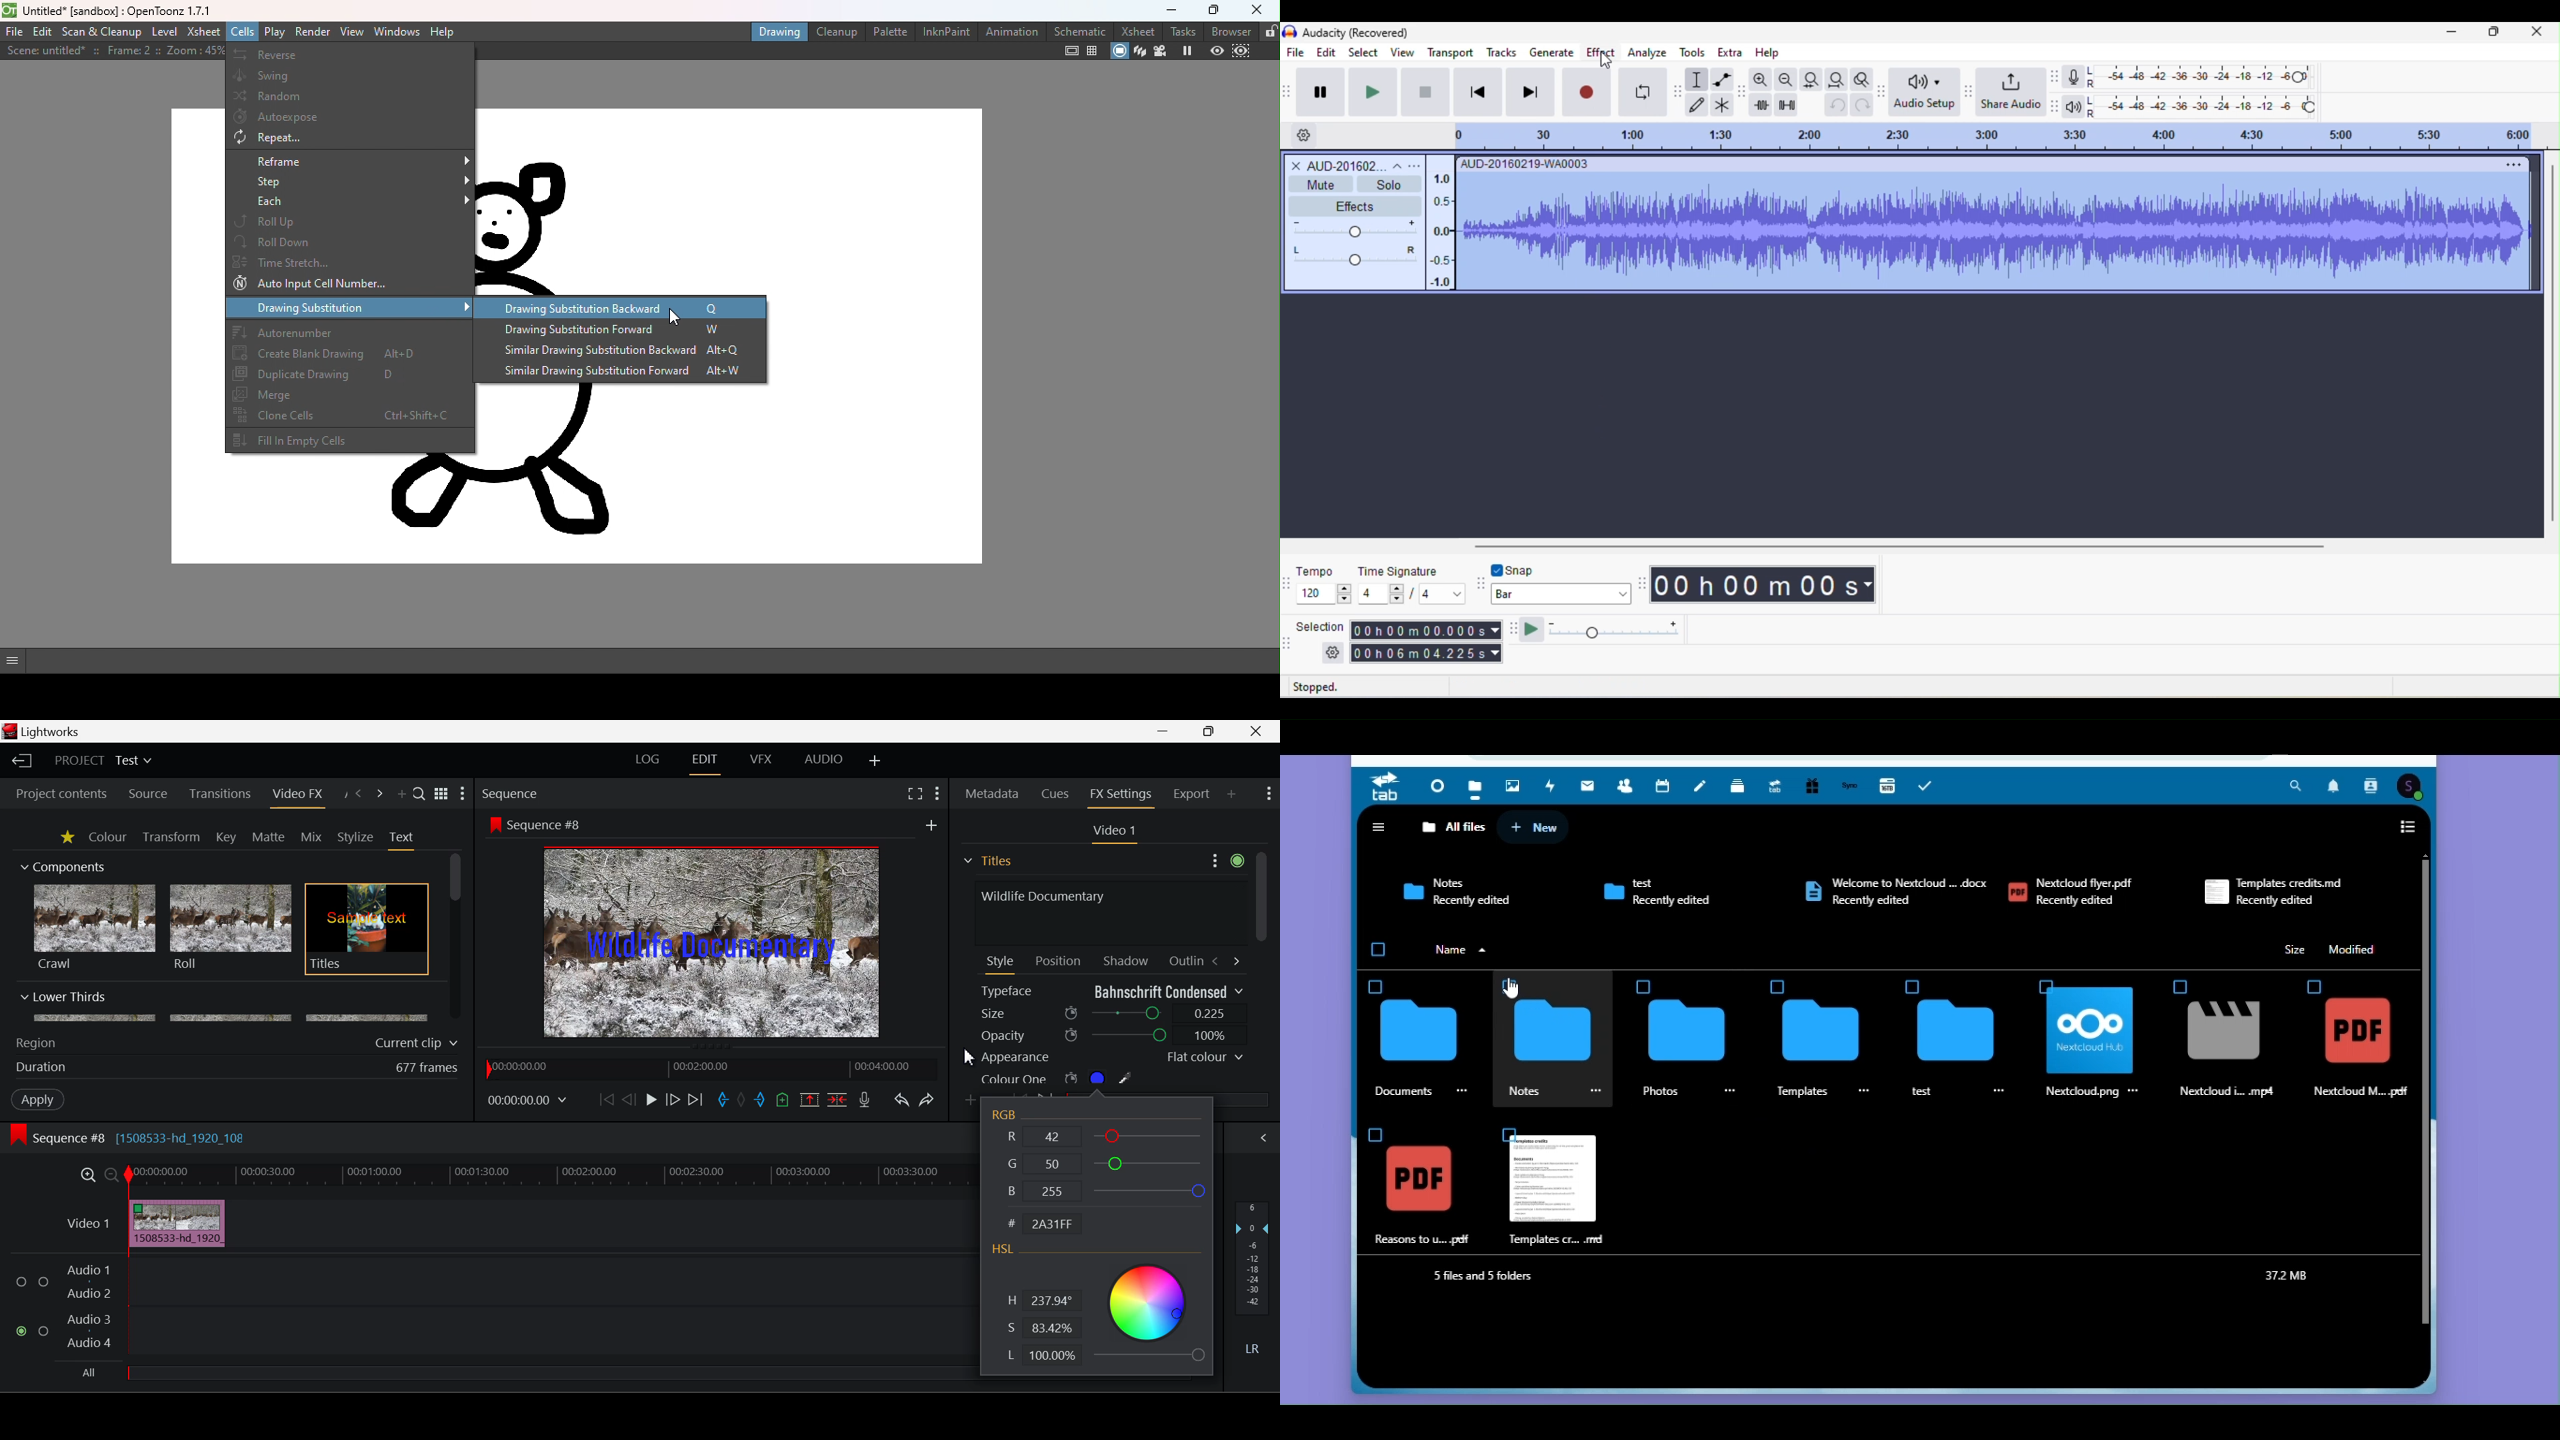  Describe the element at coordinates (1743, 93) in the screenshot. I see `audacity edit toolbar` at that location.